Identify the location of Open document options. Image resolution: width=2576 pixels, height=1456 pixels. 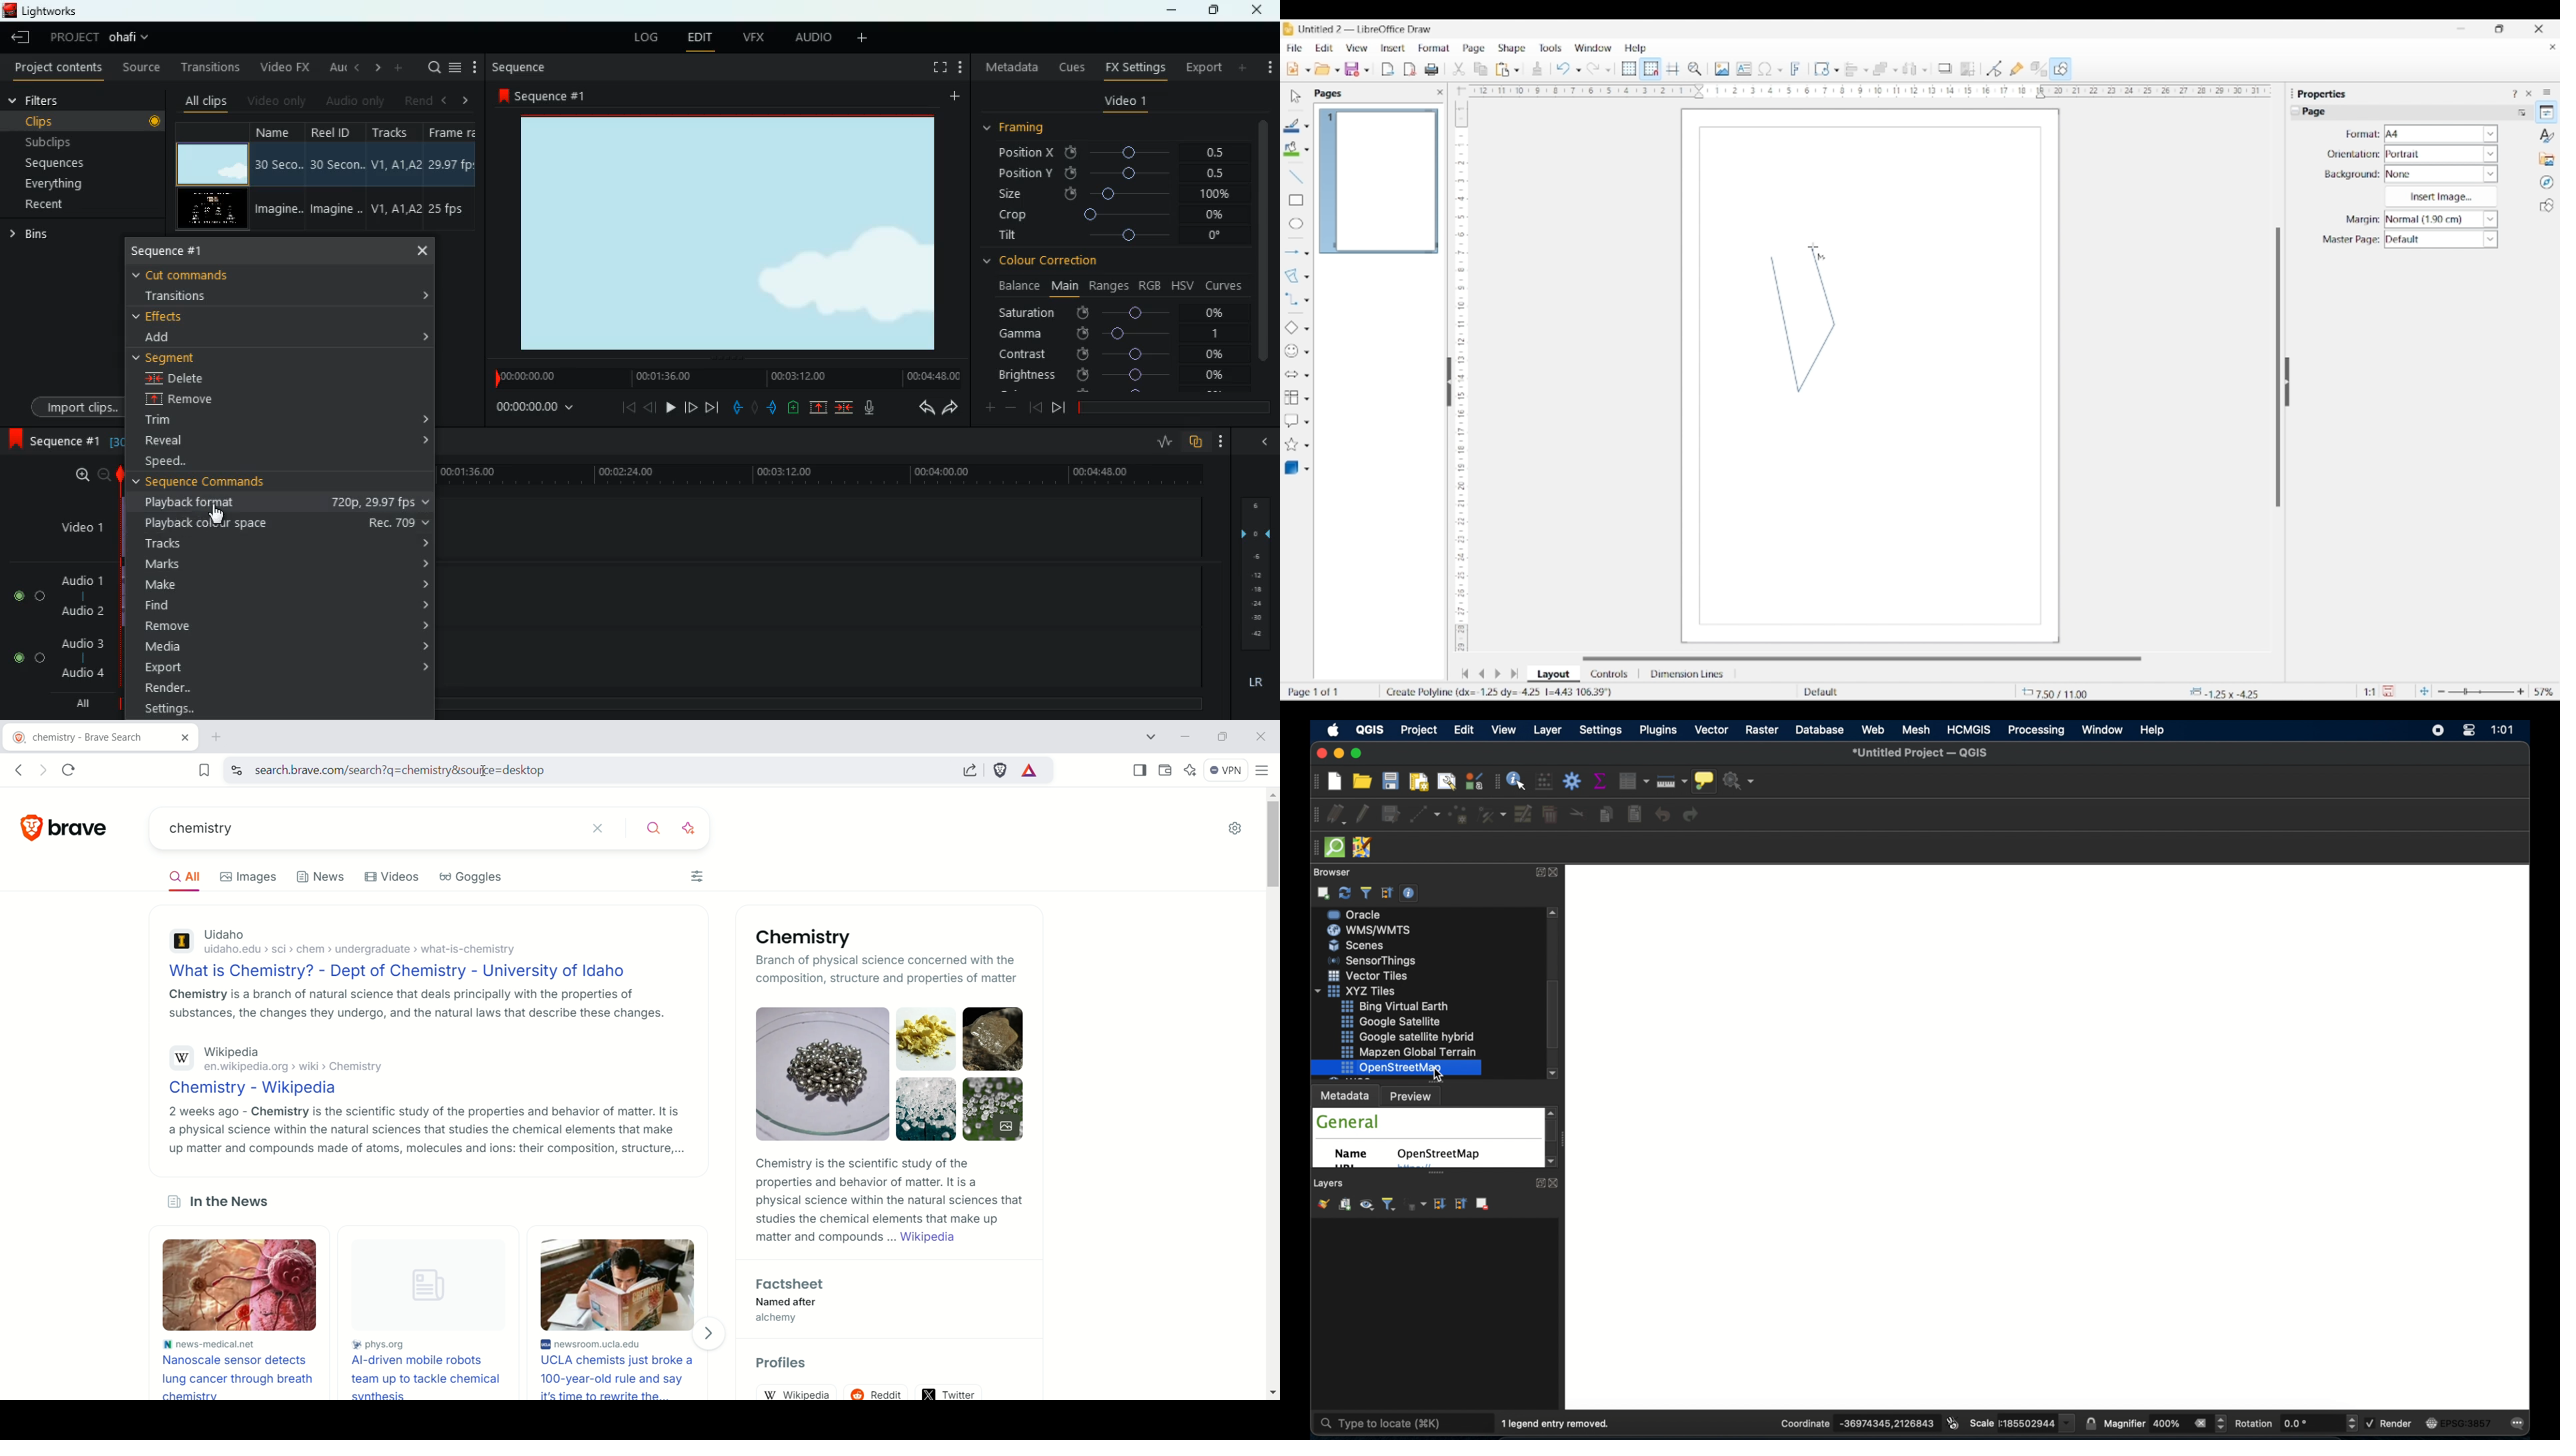
(1337, 71).